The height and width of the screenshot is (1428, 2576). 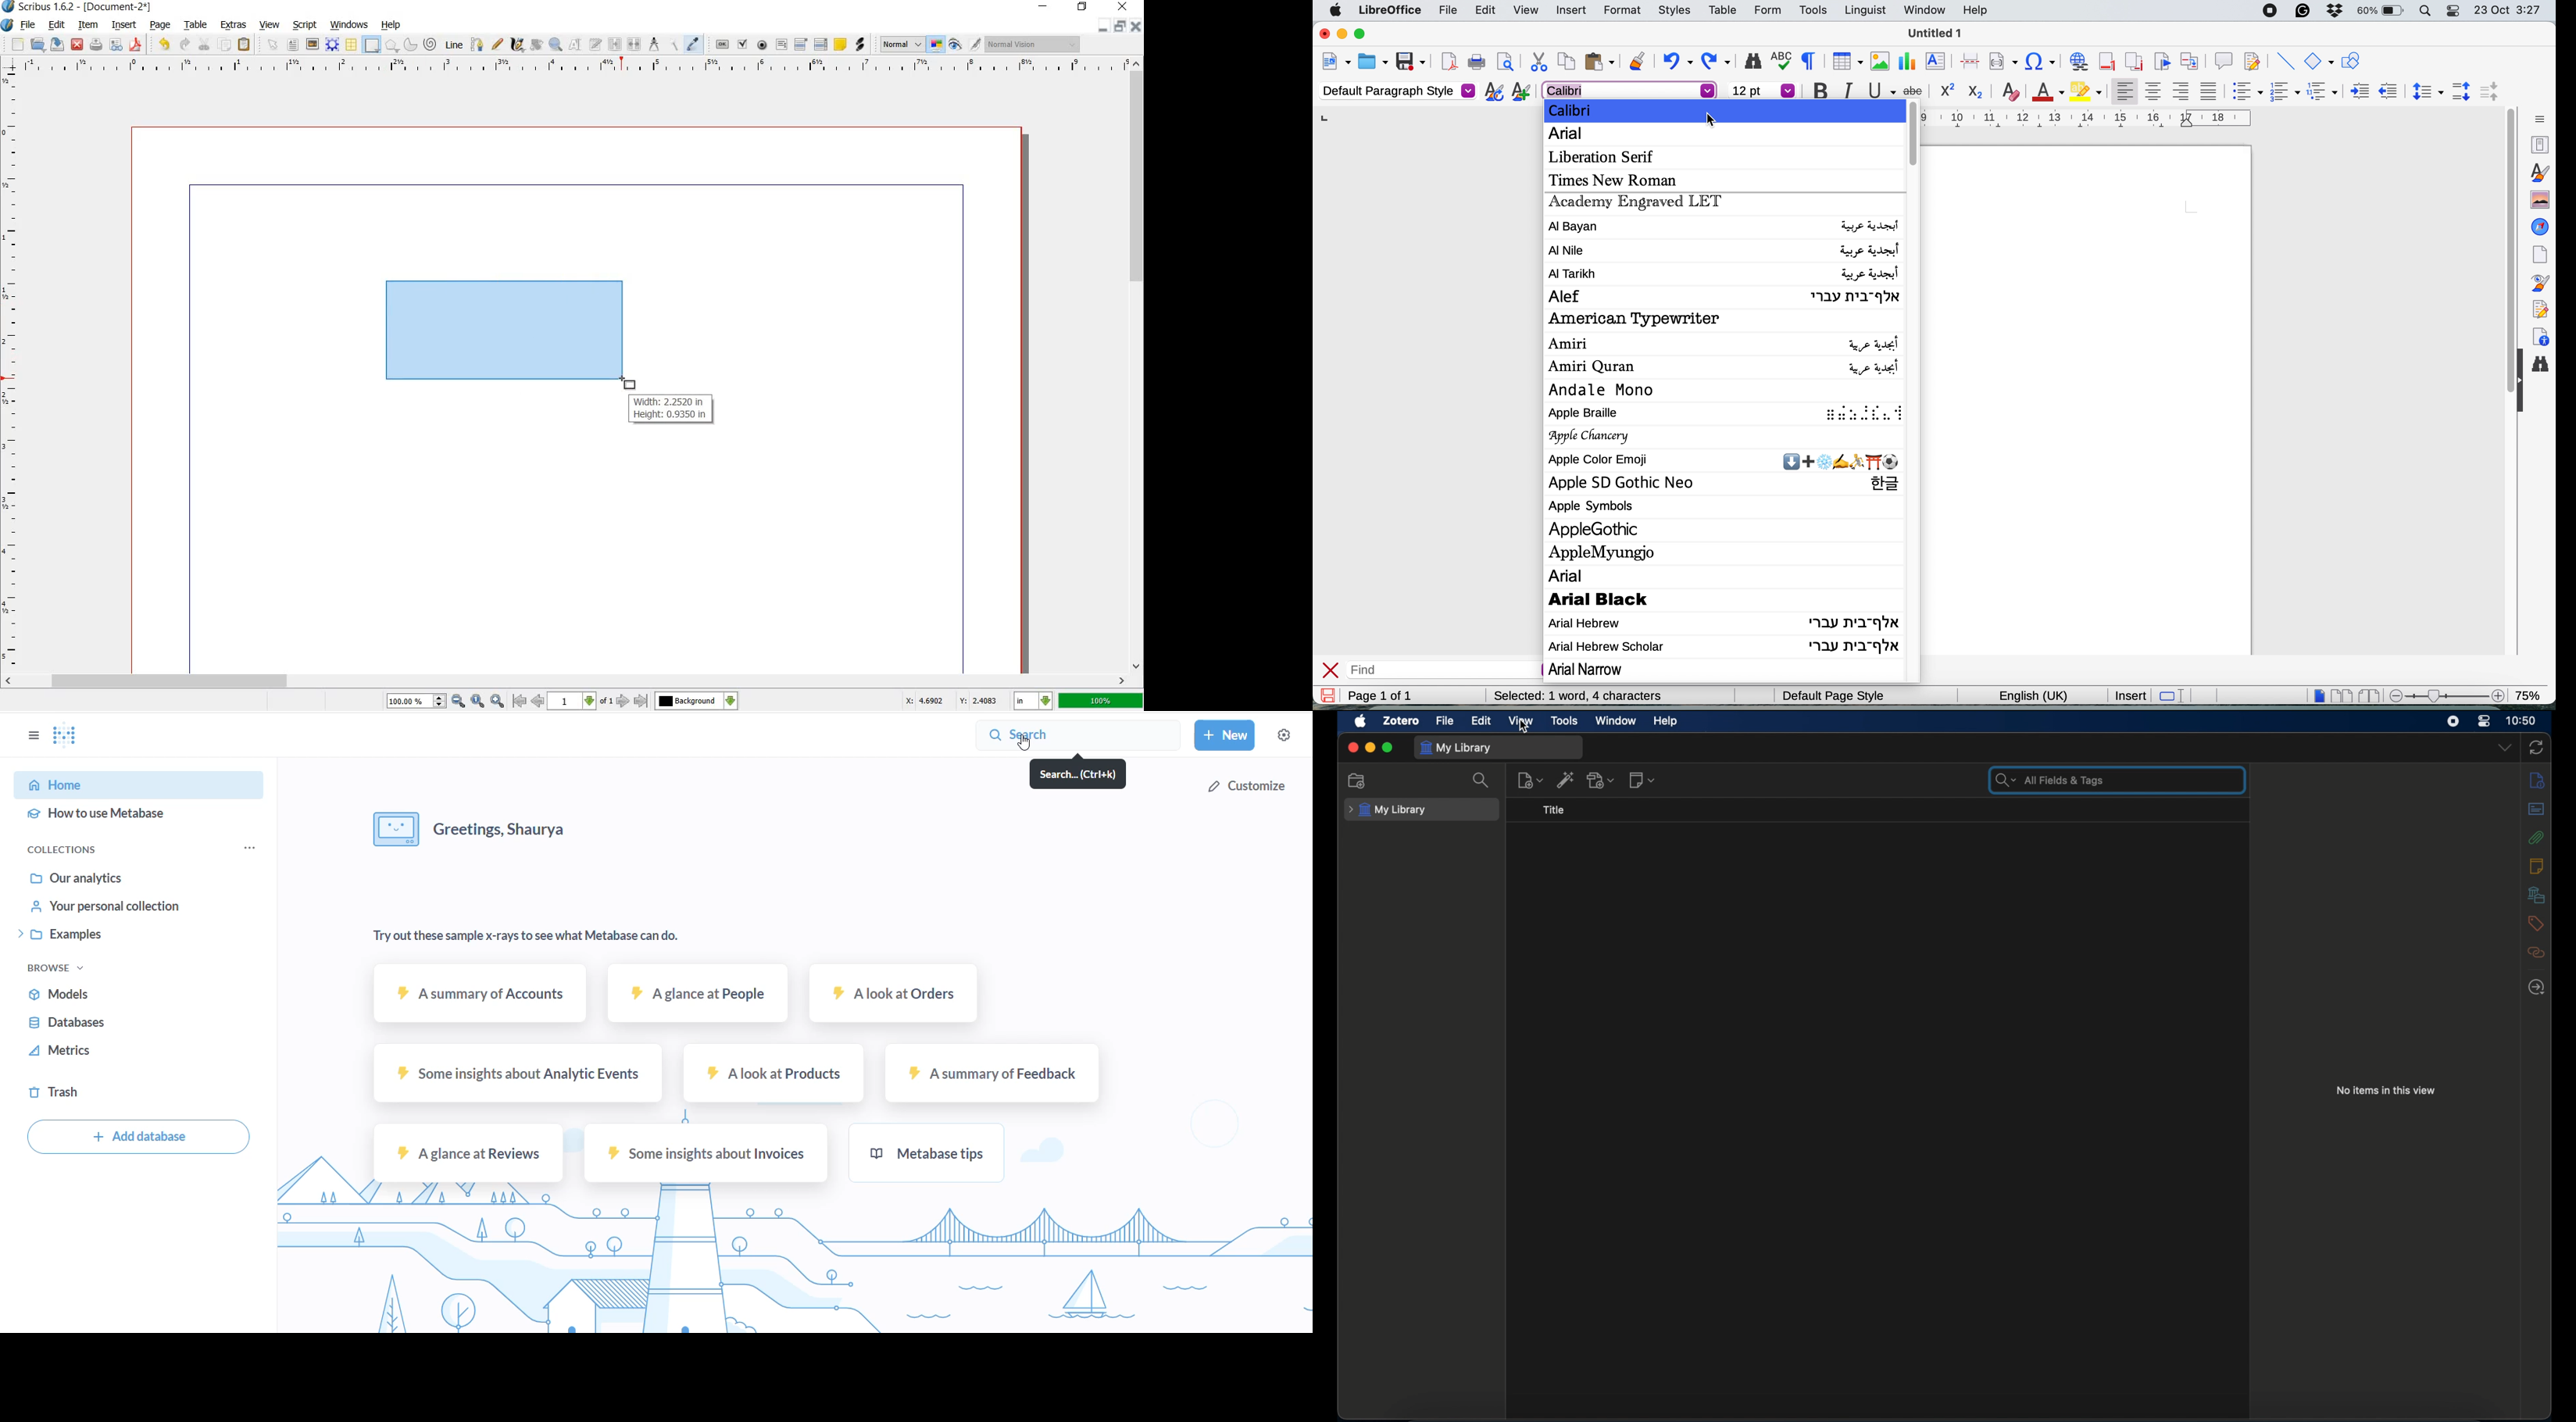 I want to click on toggle formatting marks, so click(x=1807, y=61).